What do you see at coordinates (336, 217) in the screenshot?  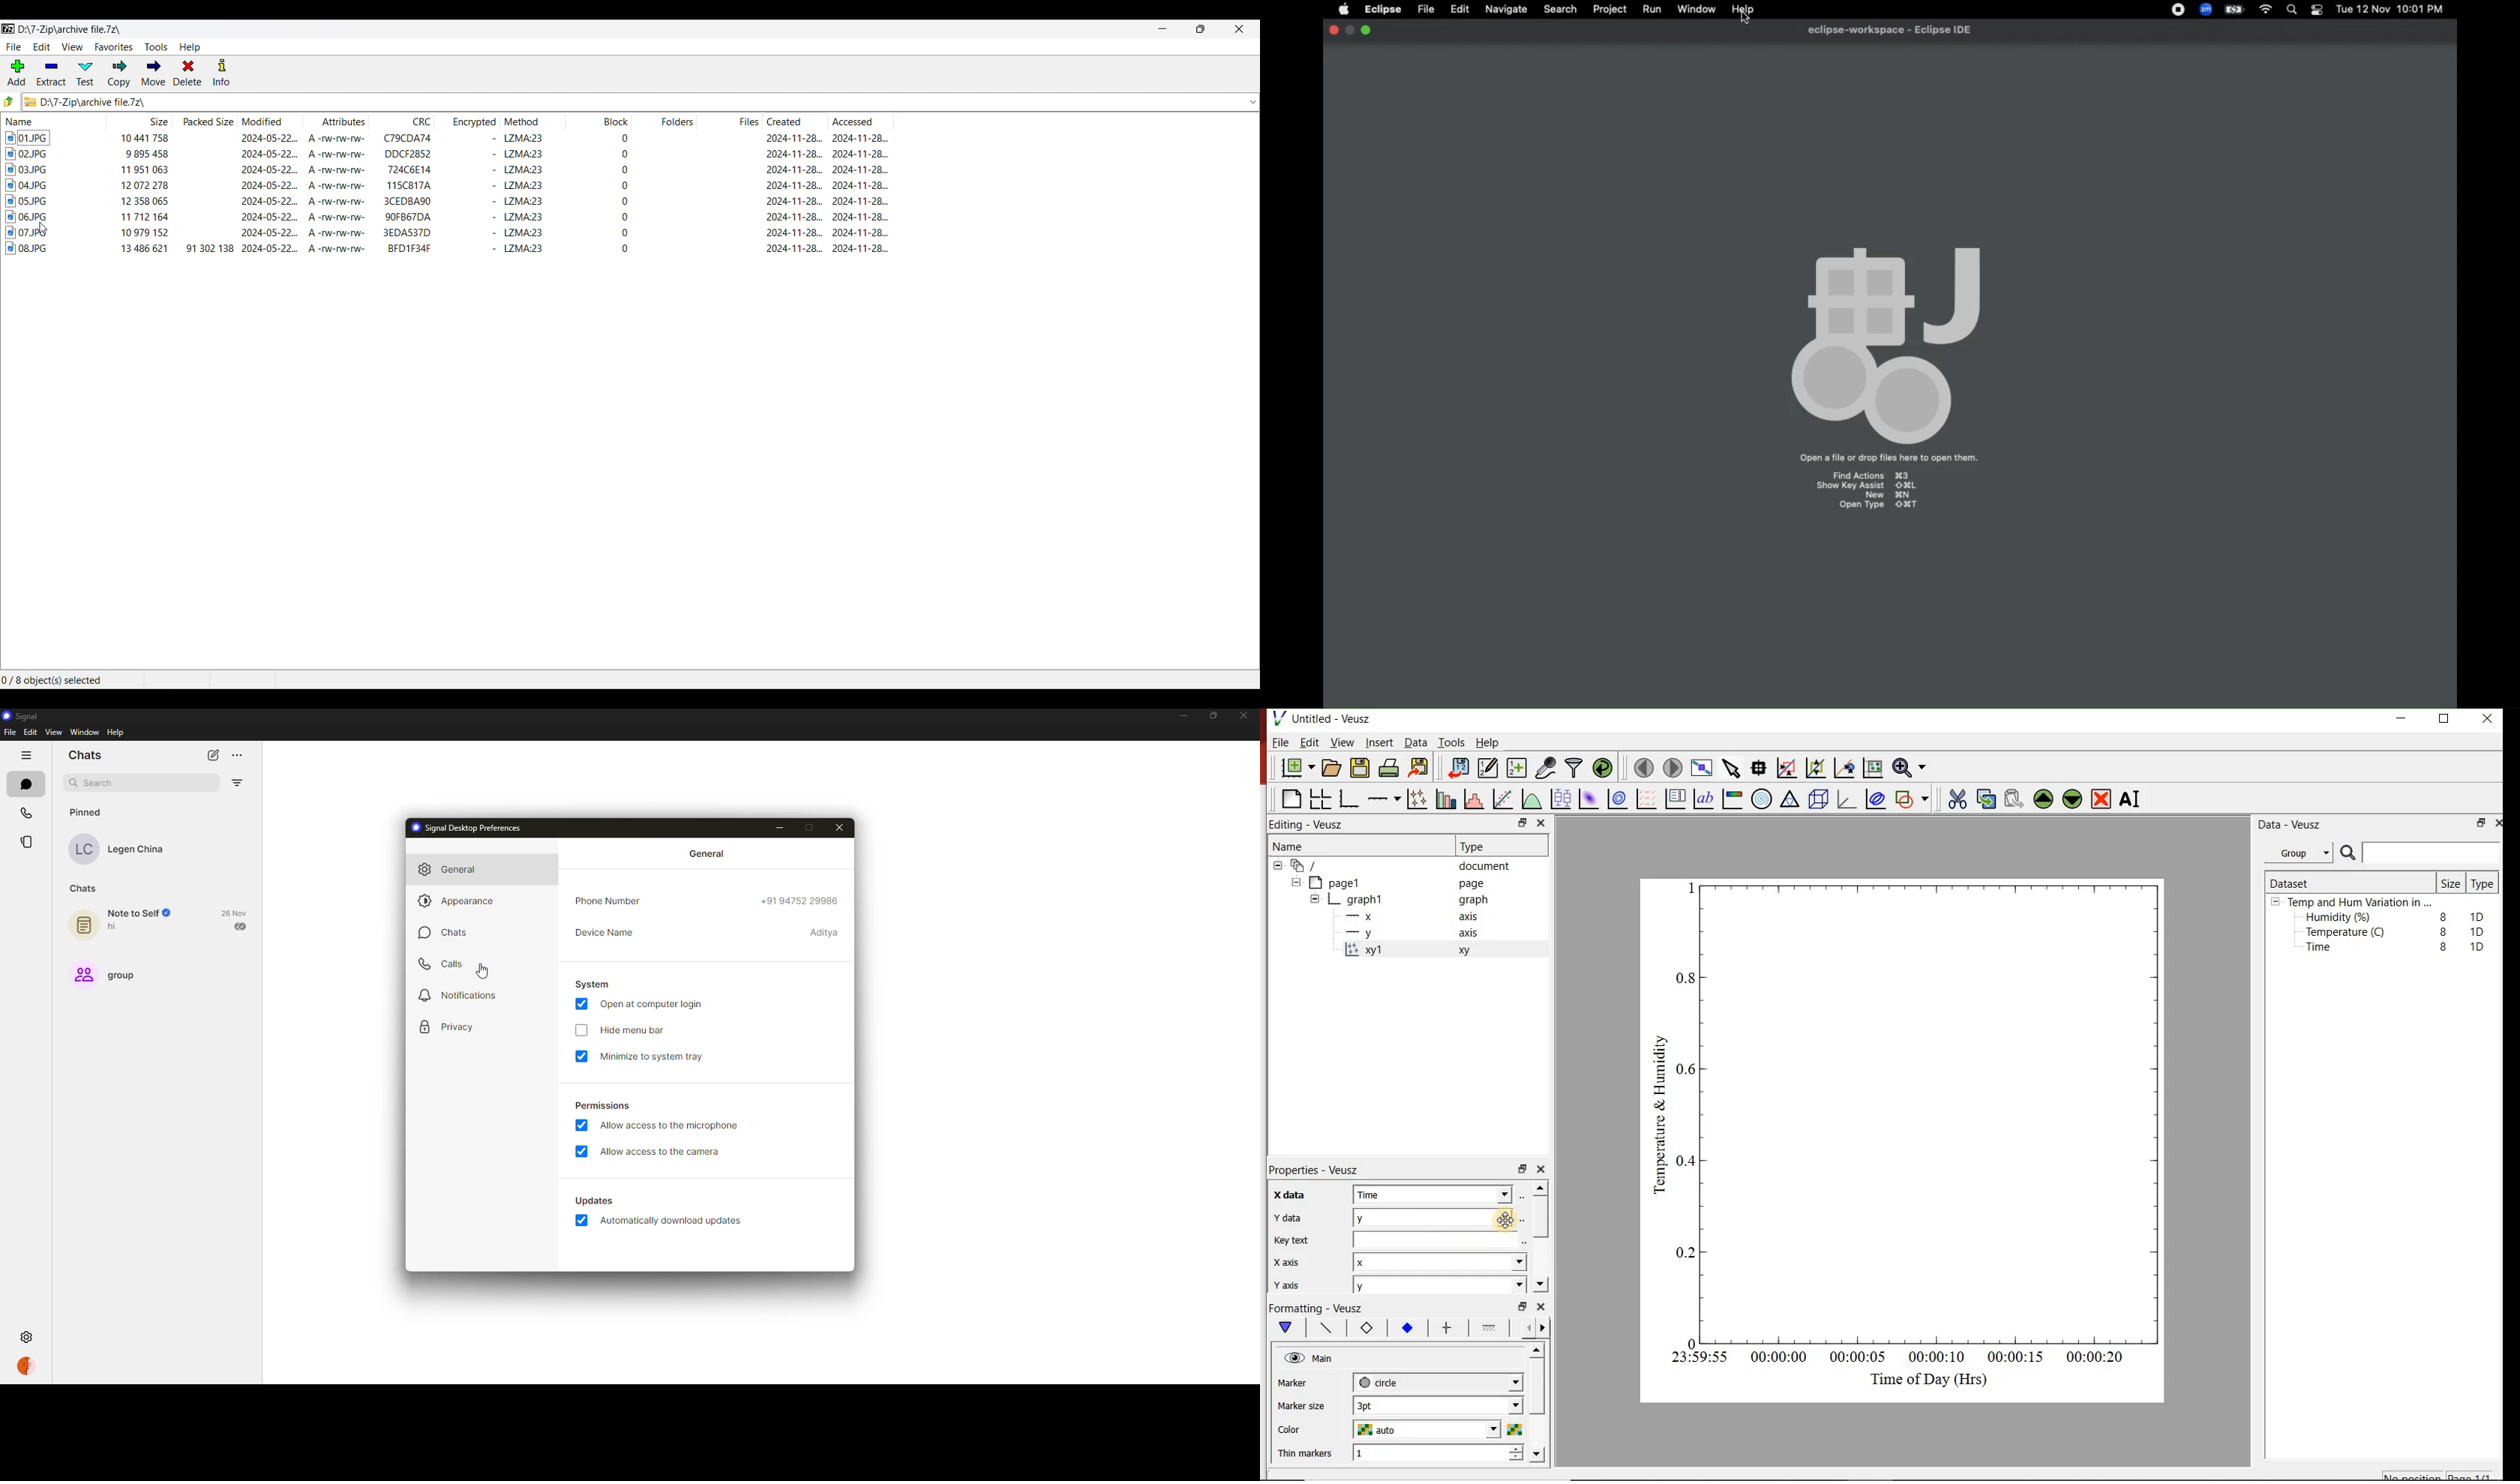 I see `attributes` at bounding box center [336, 217].